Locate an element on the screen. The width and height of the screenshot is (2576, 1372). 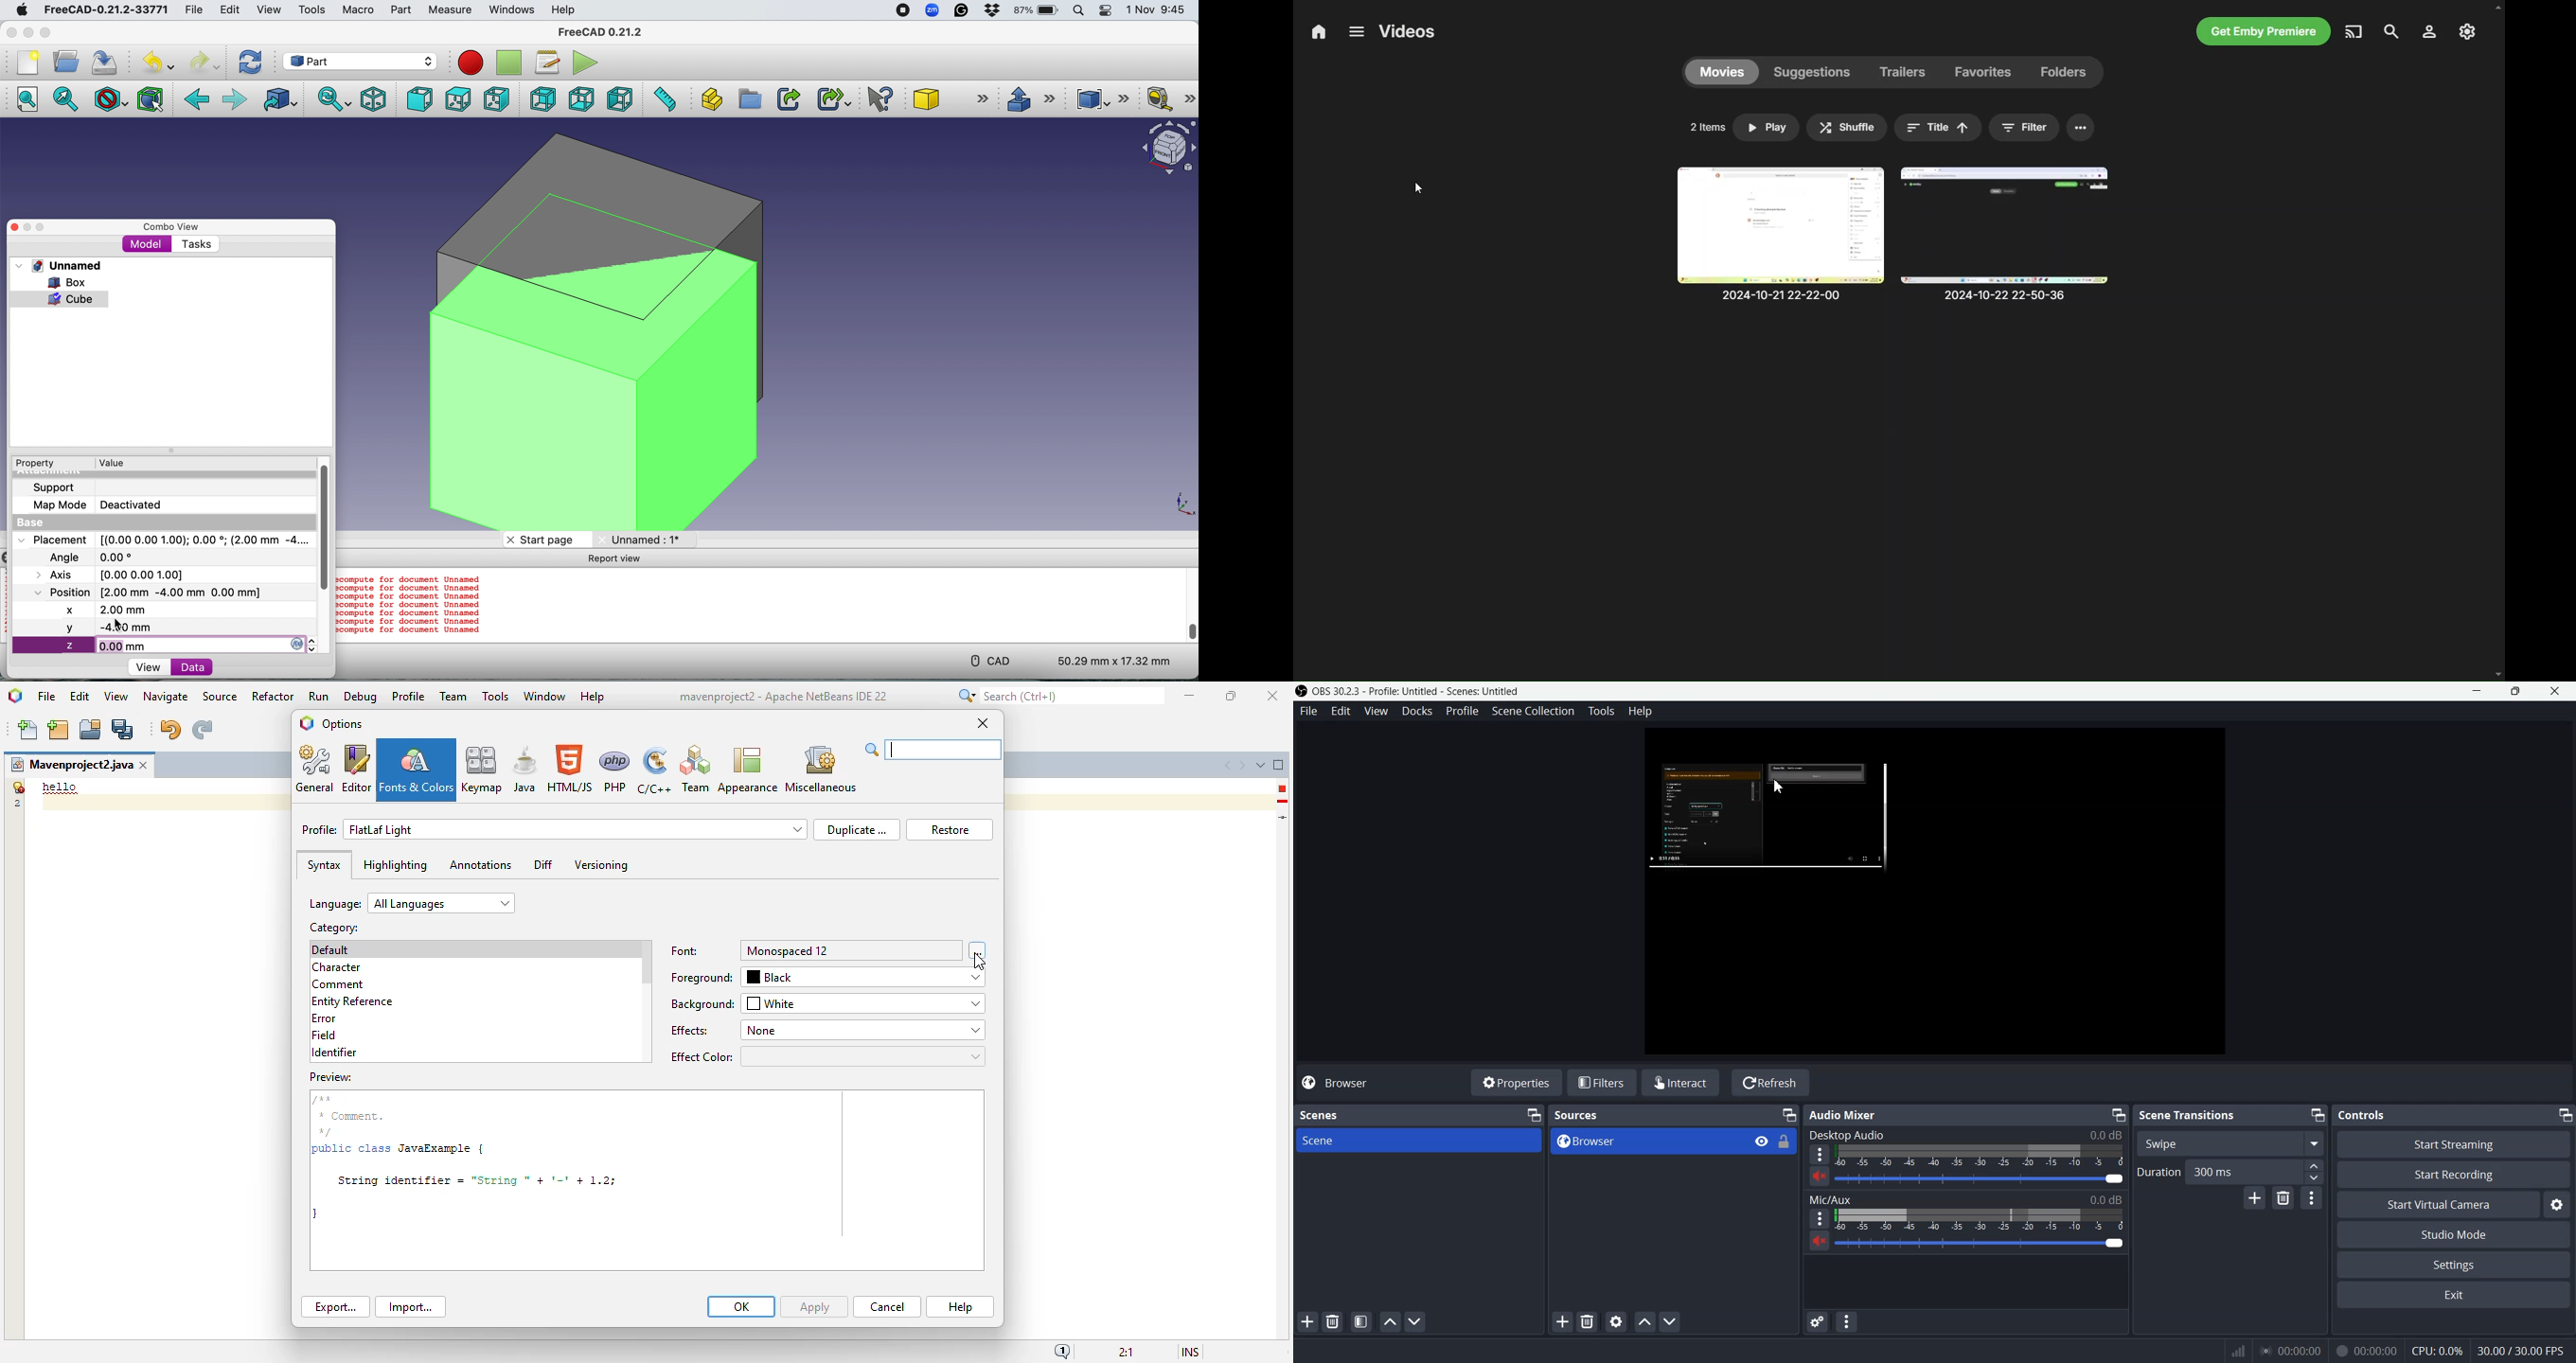
Scene Collection is located at coordinates (1532, 712).